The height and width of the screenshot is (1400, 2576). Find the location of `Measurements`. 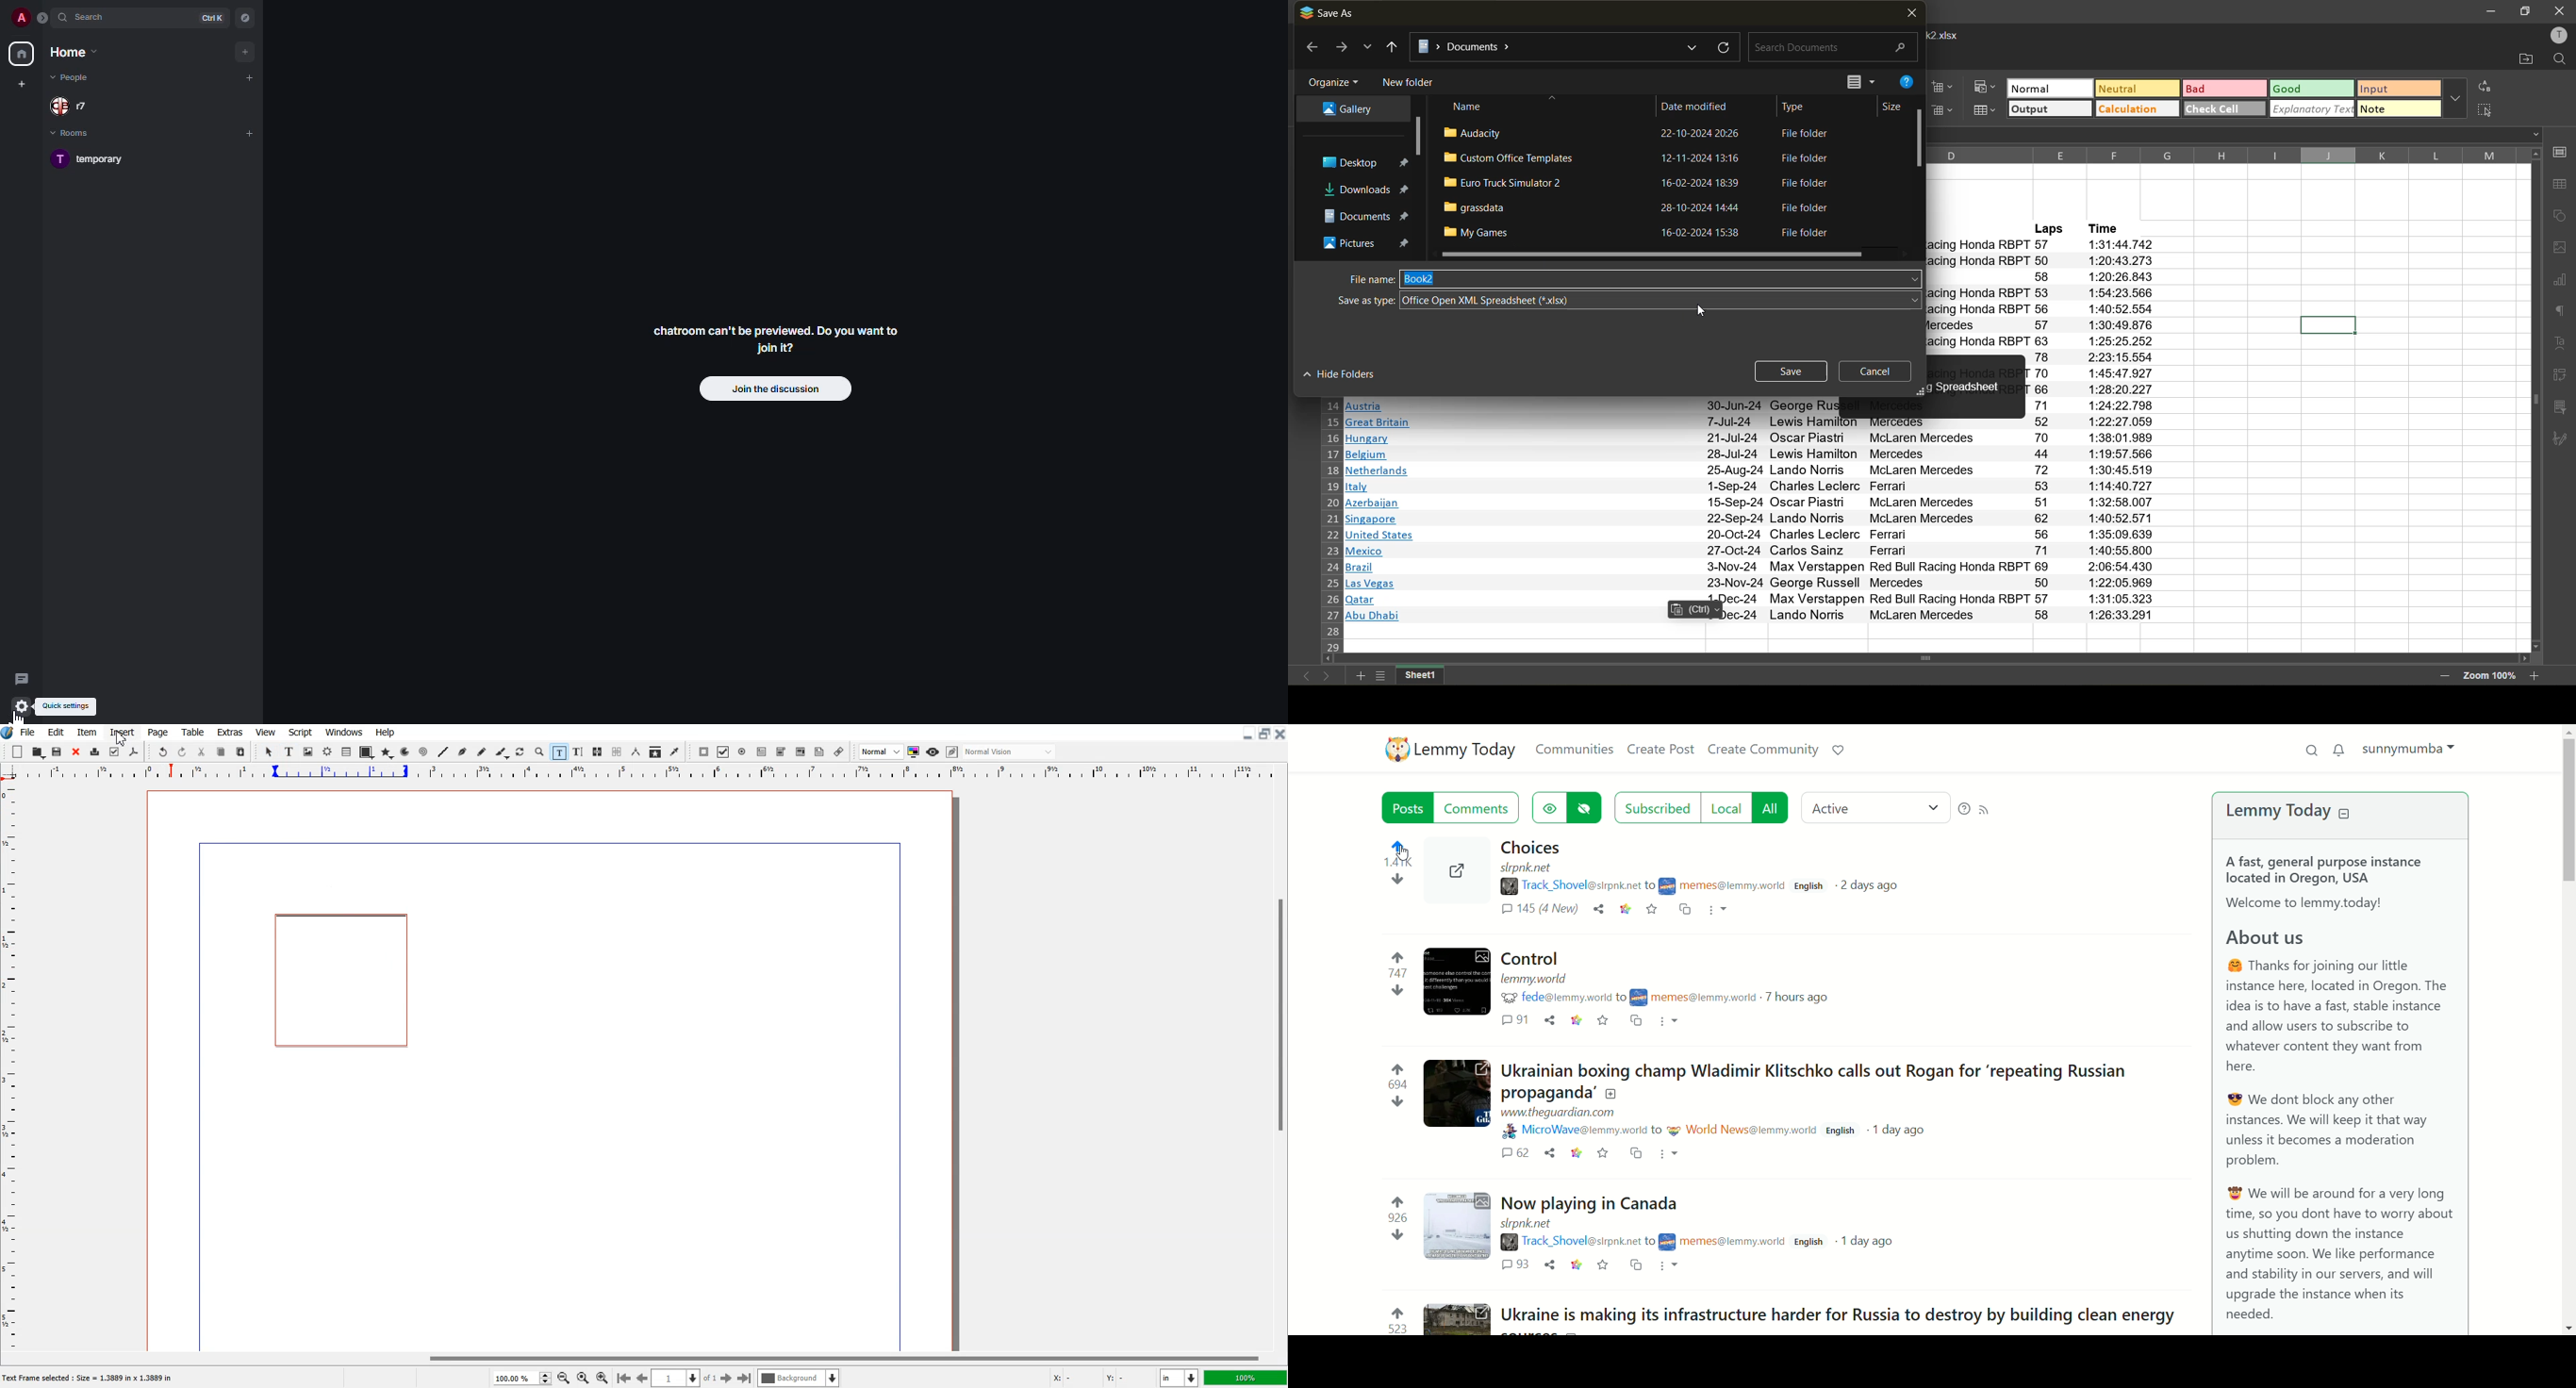

Measurements is located at coordinates (637, 752).